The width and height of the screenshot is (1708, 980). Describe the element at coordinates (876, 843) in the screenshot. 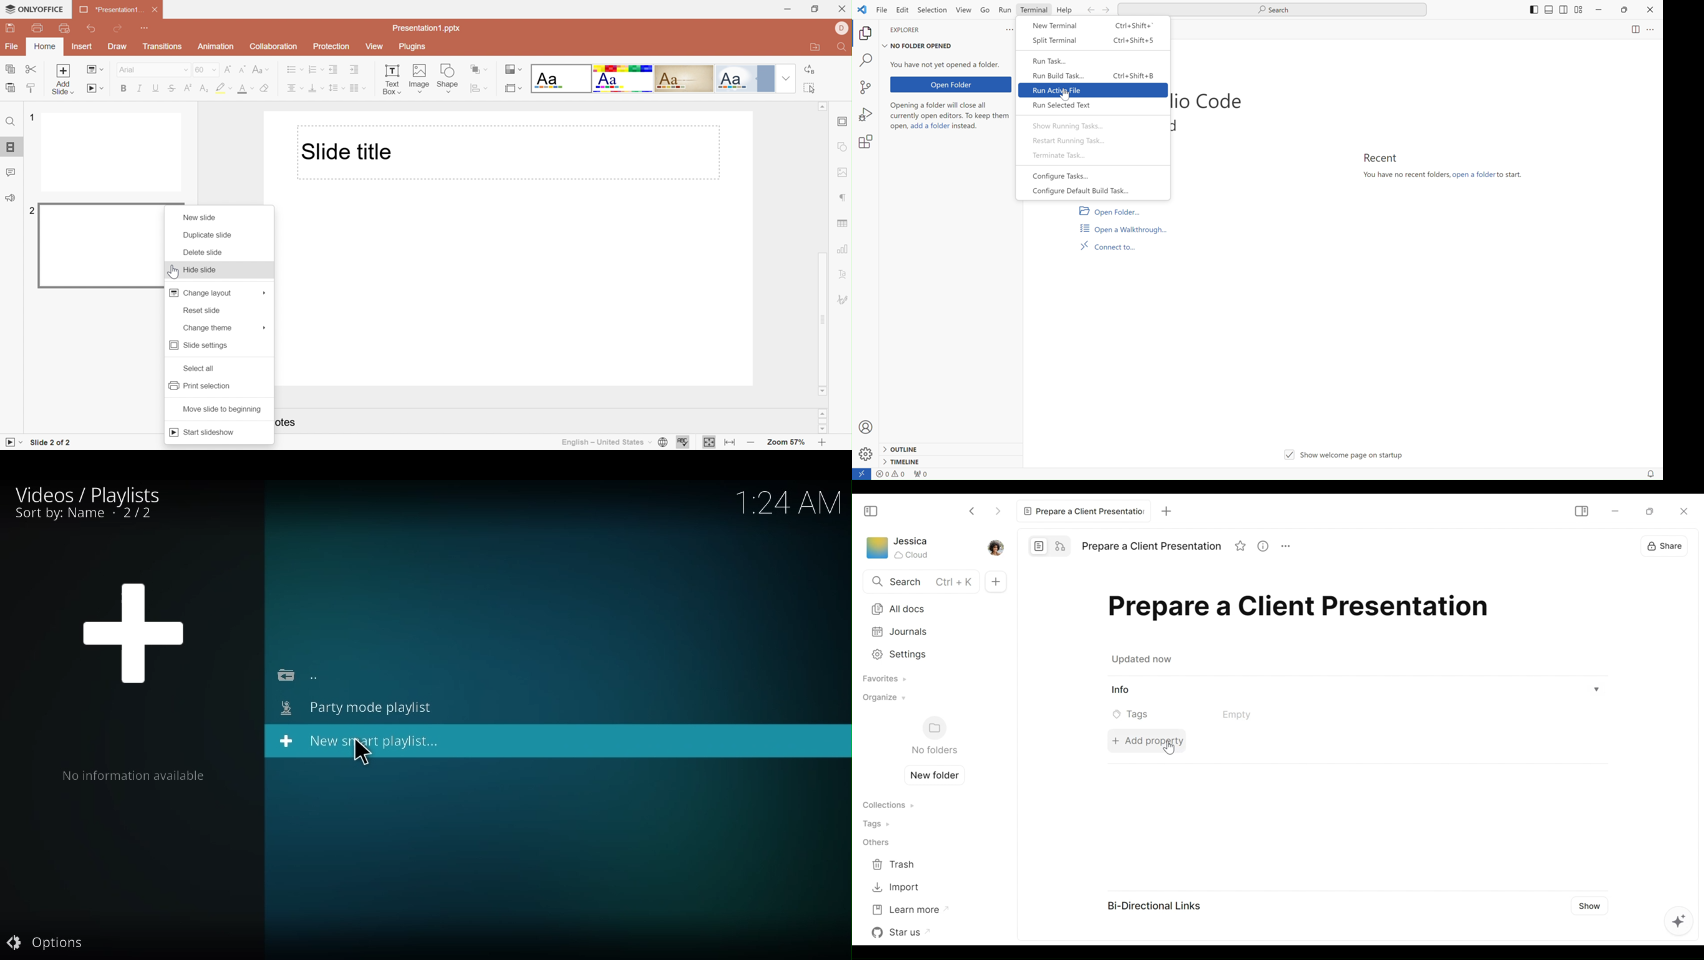

I see `Others` at that location.